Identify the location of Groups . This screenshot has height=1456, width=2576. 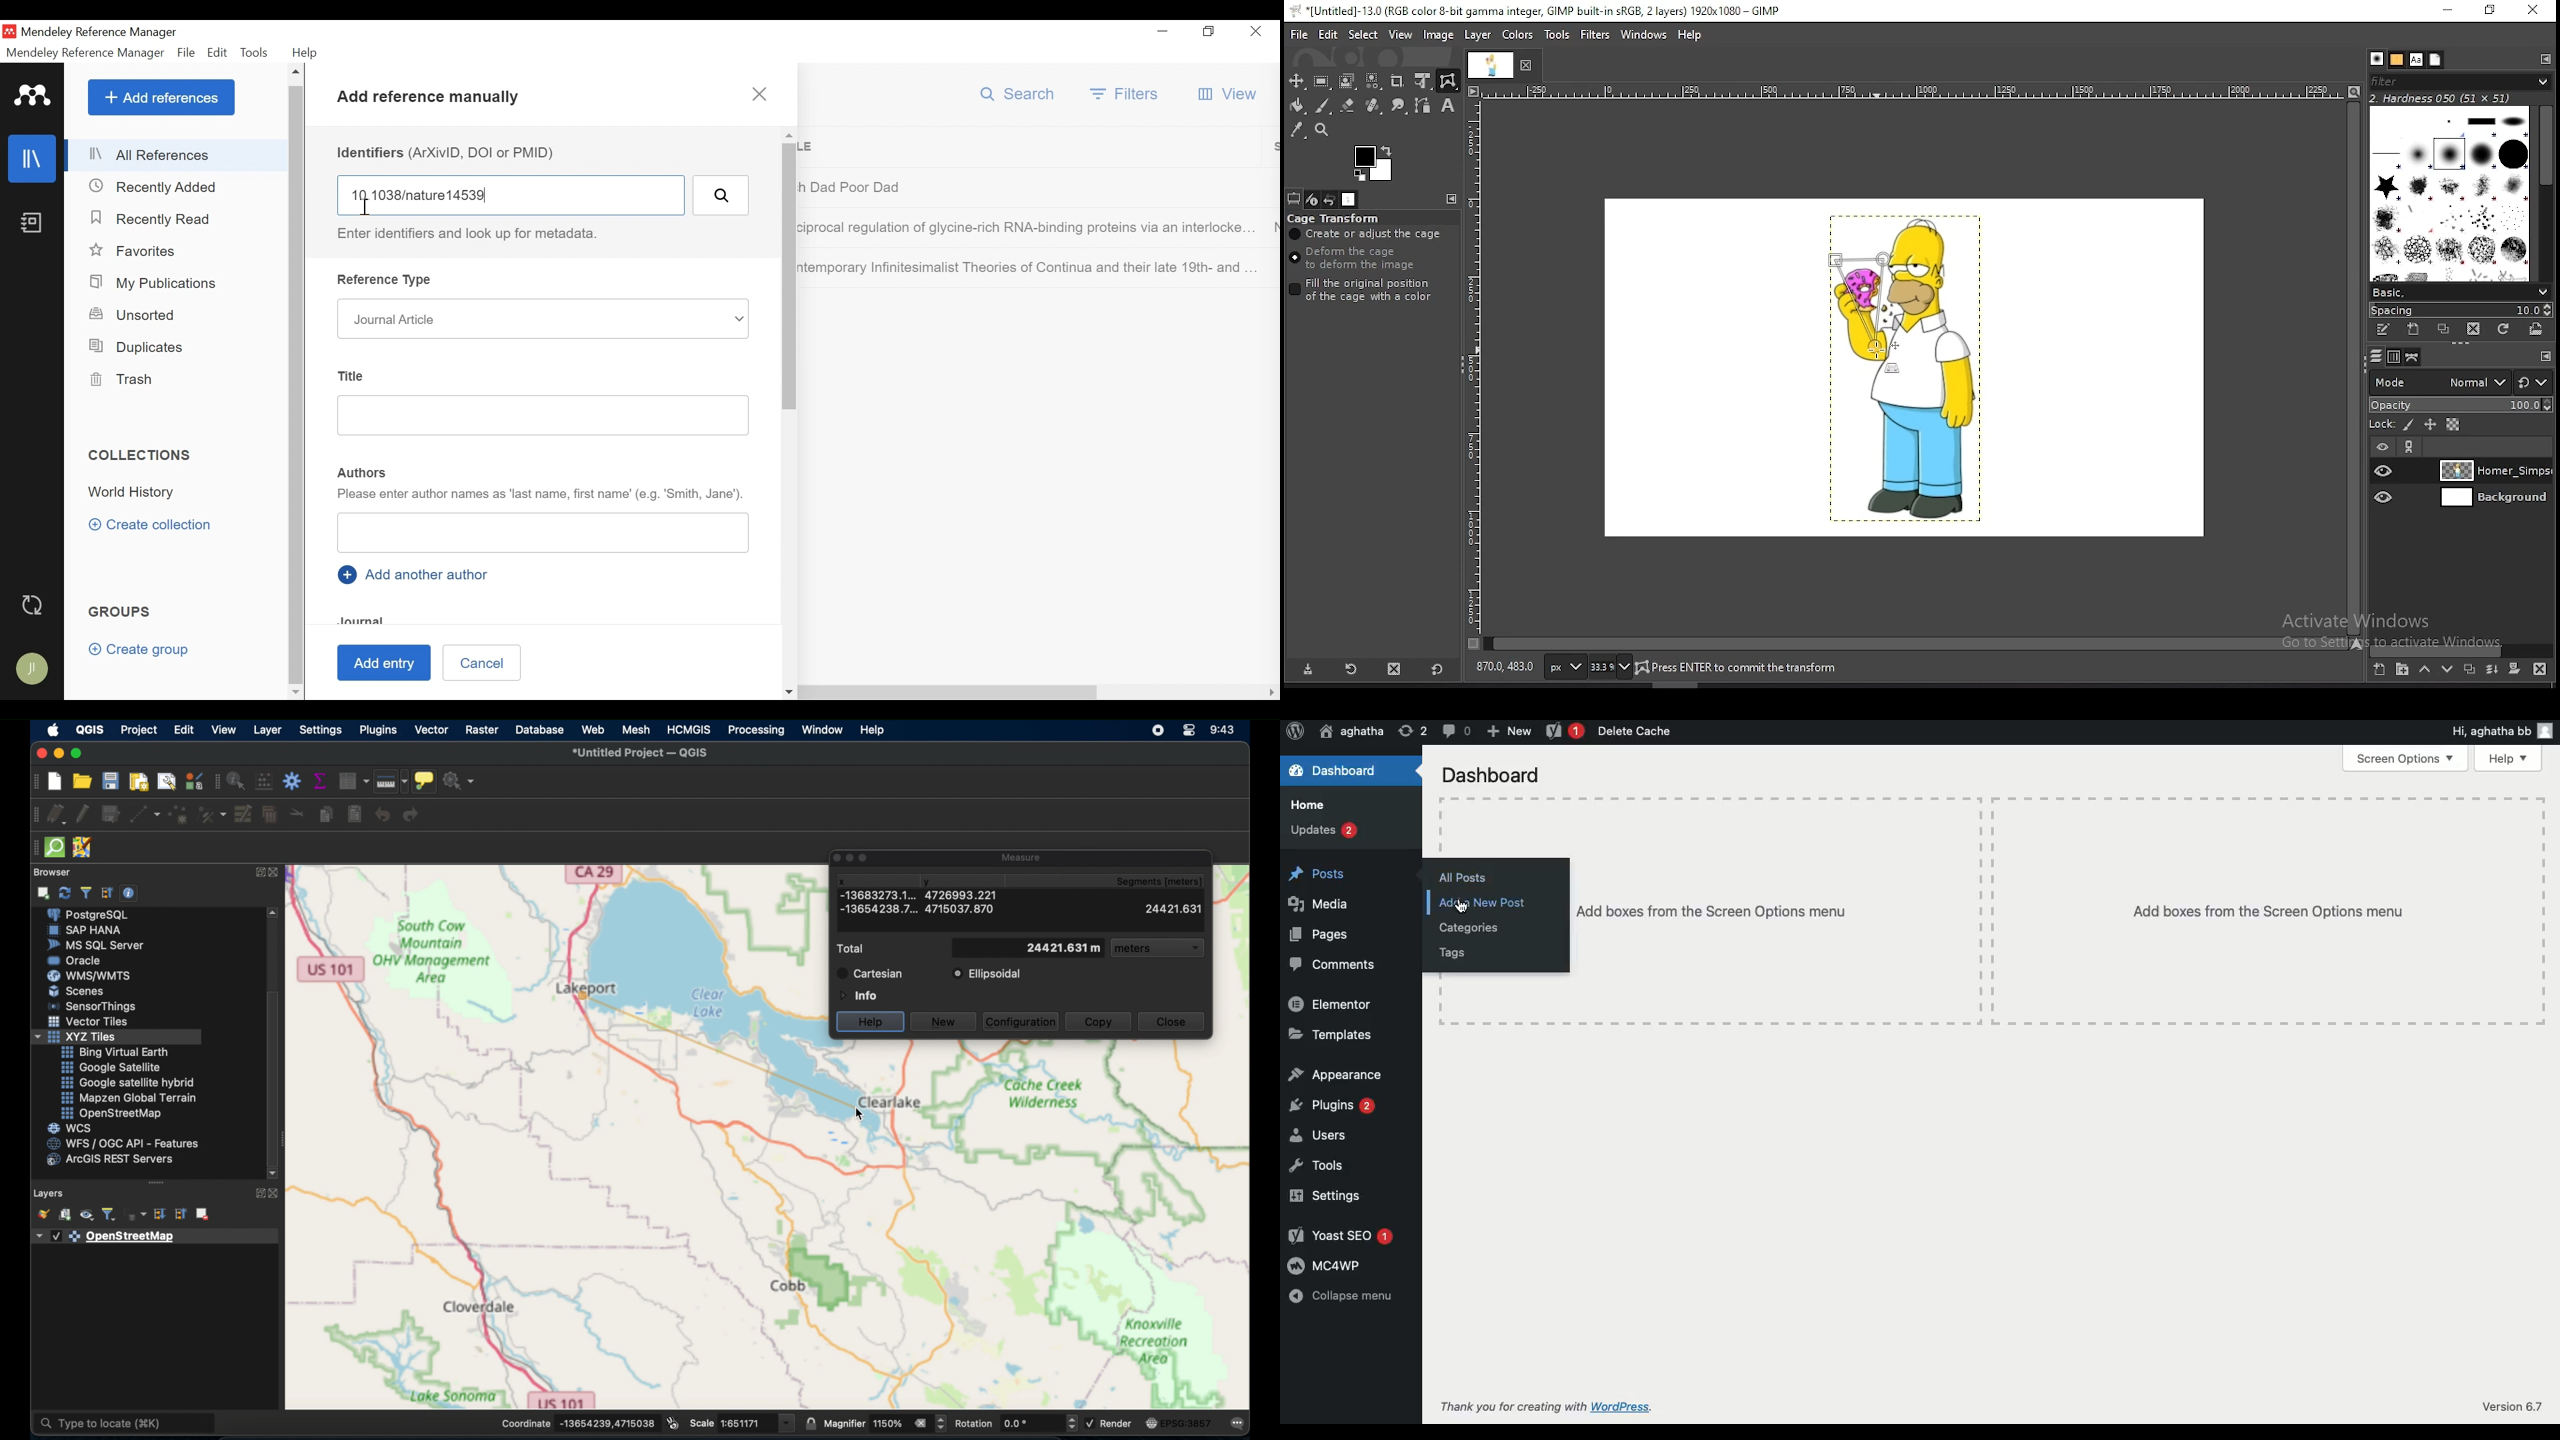
(121, 613).